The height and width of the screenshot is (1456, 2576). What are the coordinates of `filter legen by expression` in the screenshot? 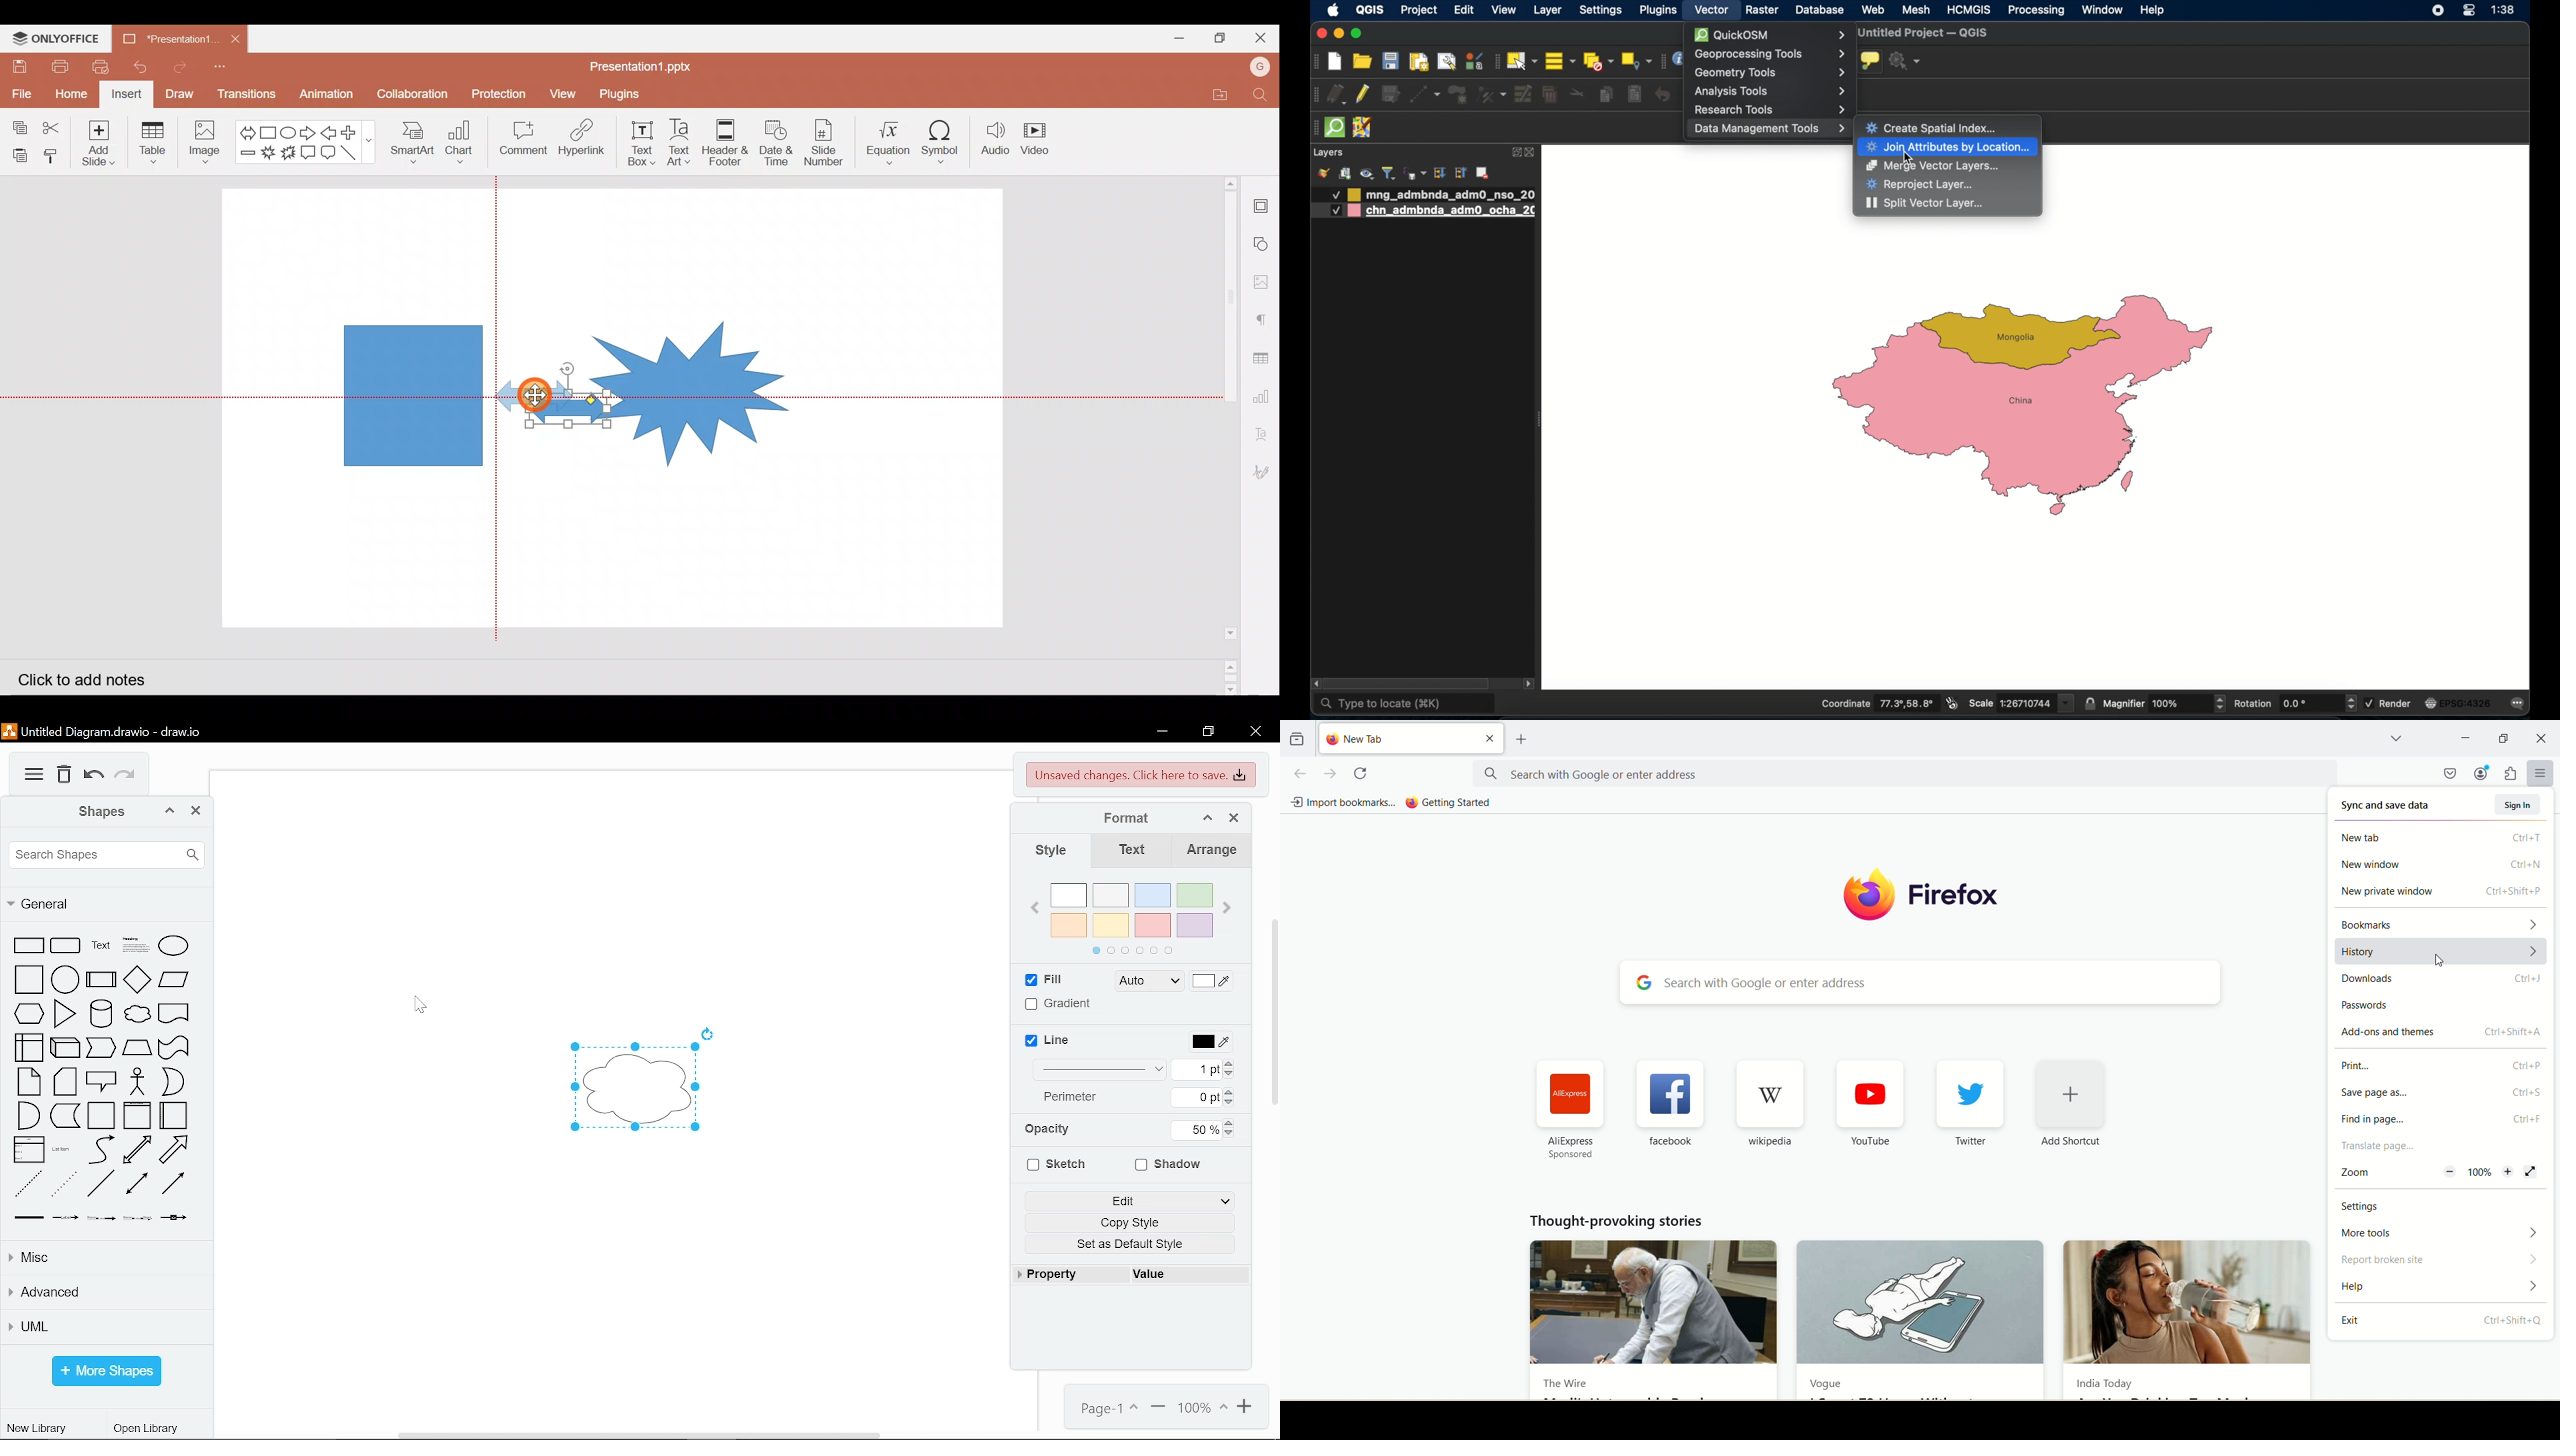 It's located at (1414, 172).